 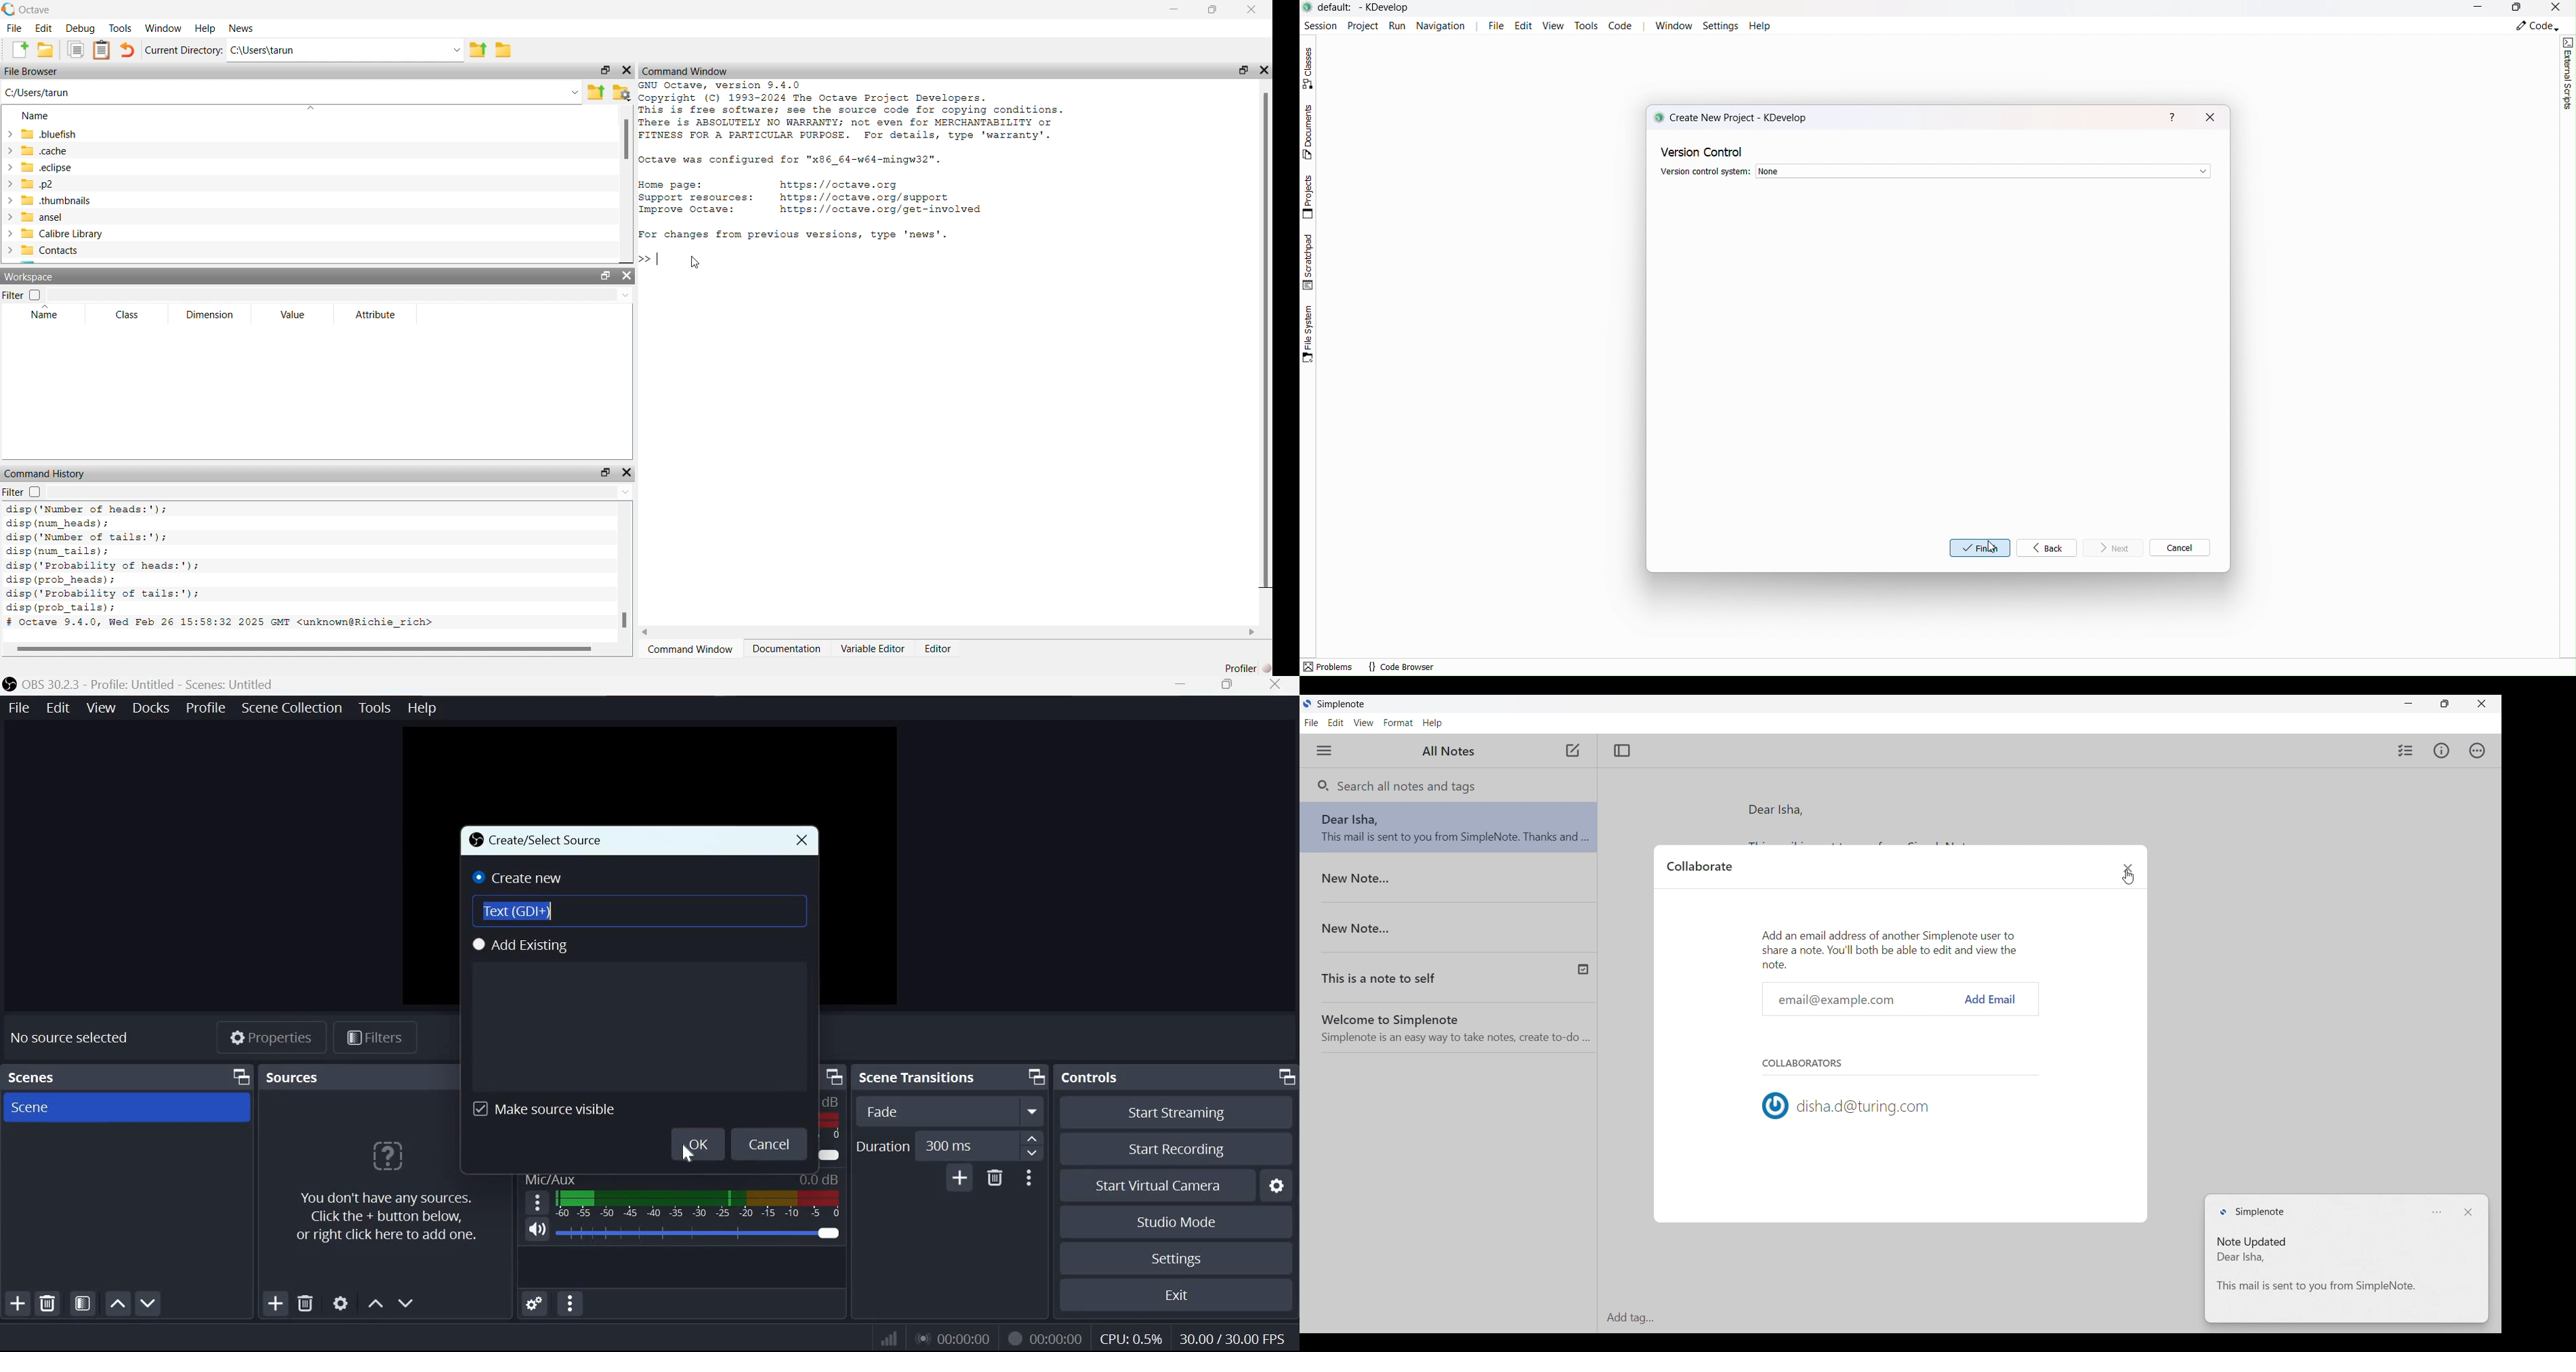 I want to click on File, so click(x=1496, y=26).